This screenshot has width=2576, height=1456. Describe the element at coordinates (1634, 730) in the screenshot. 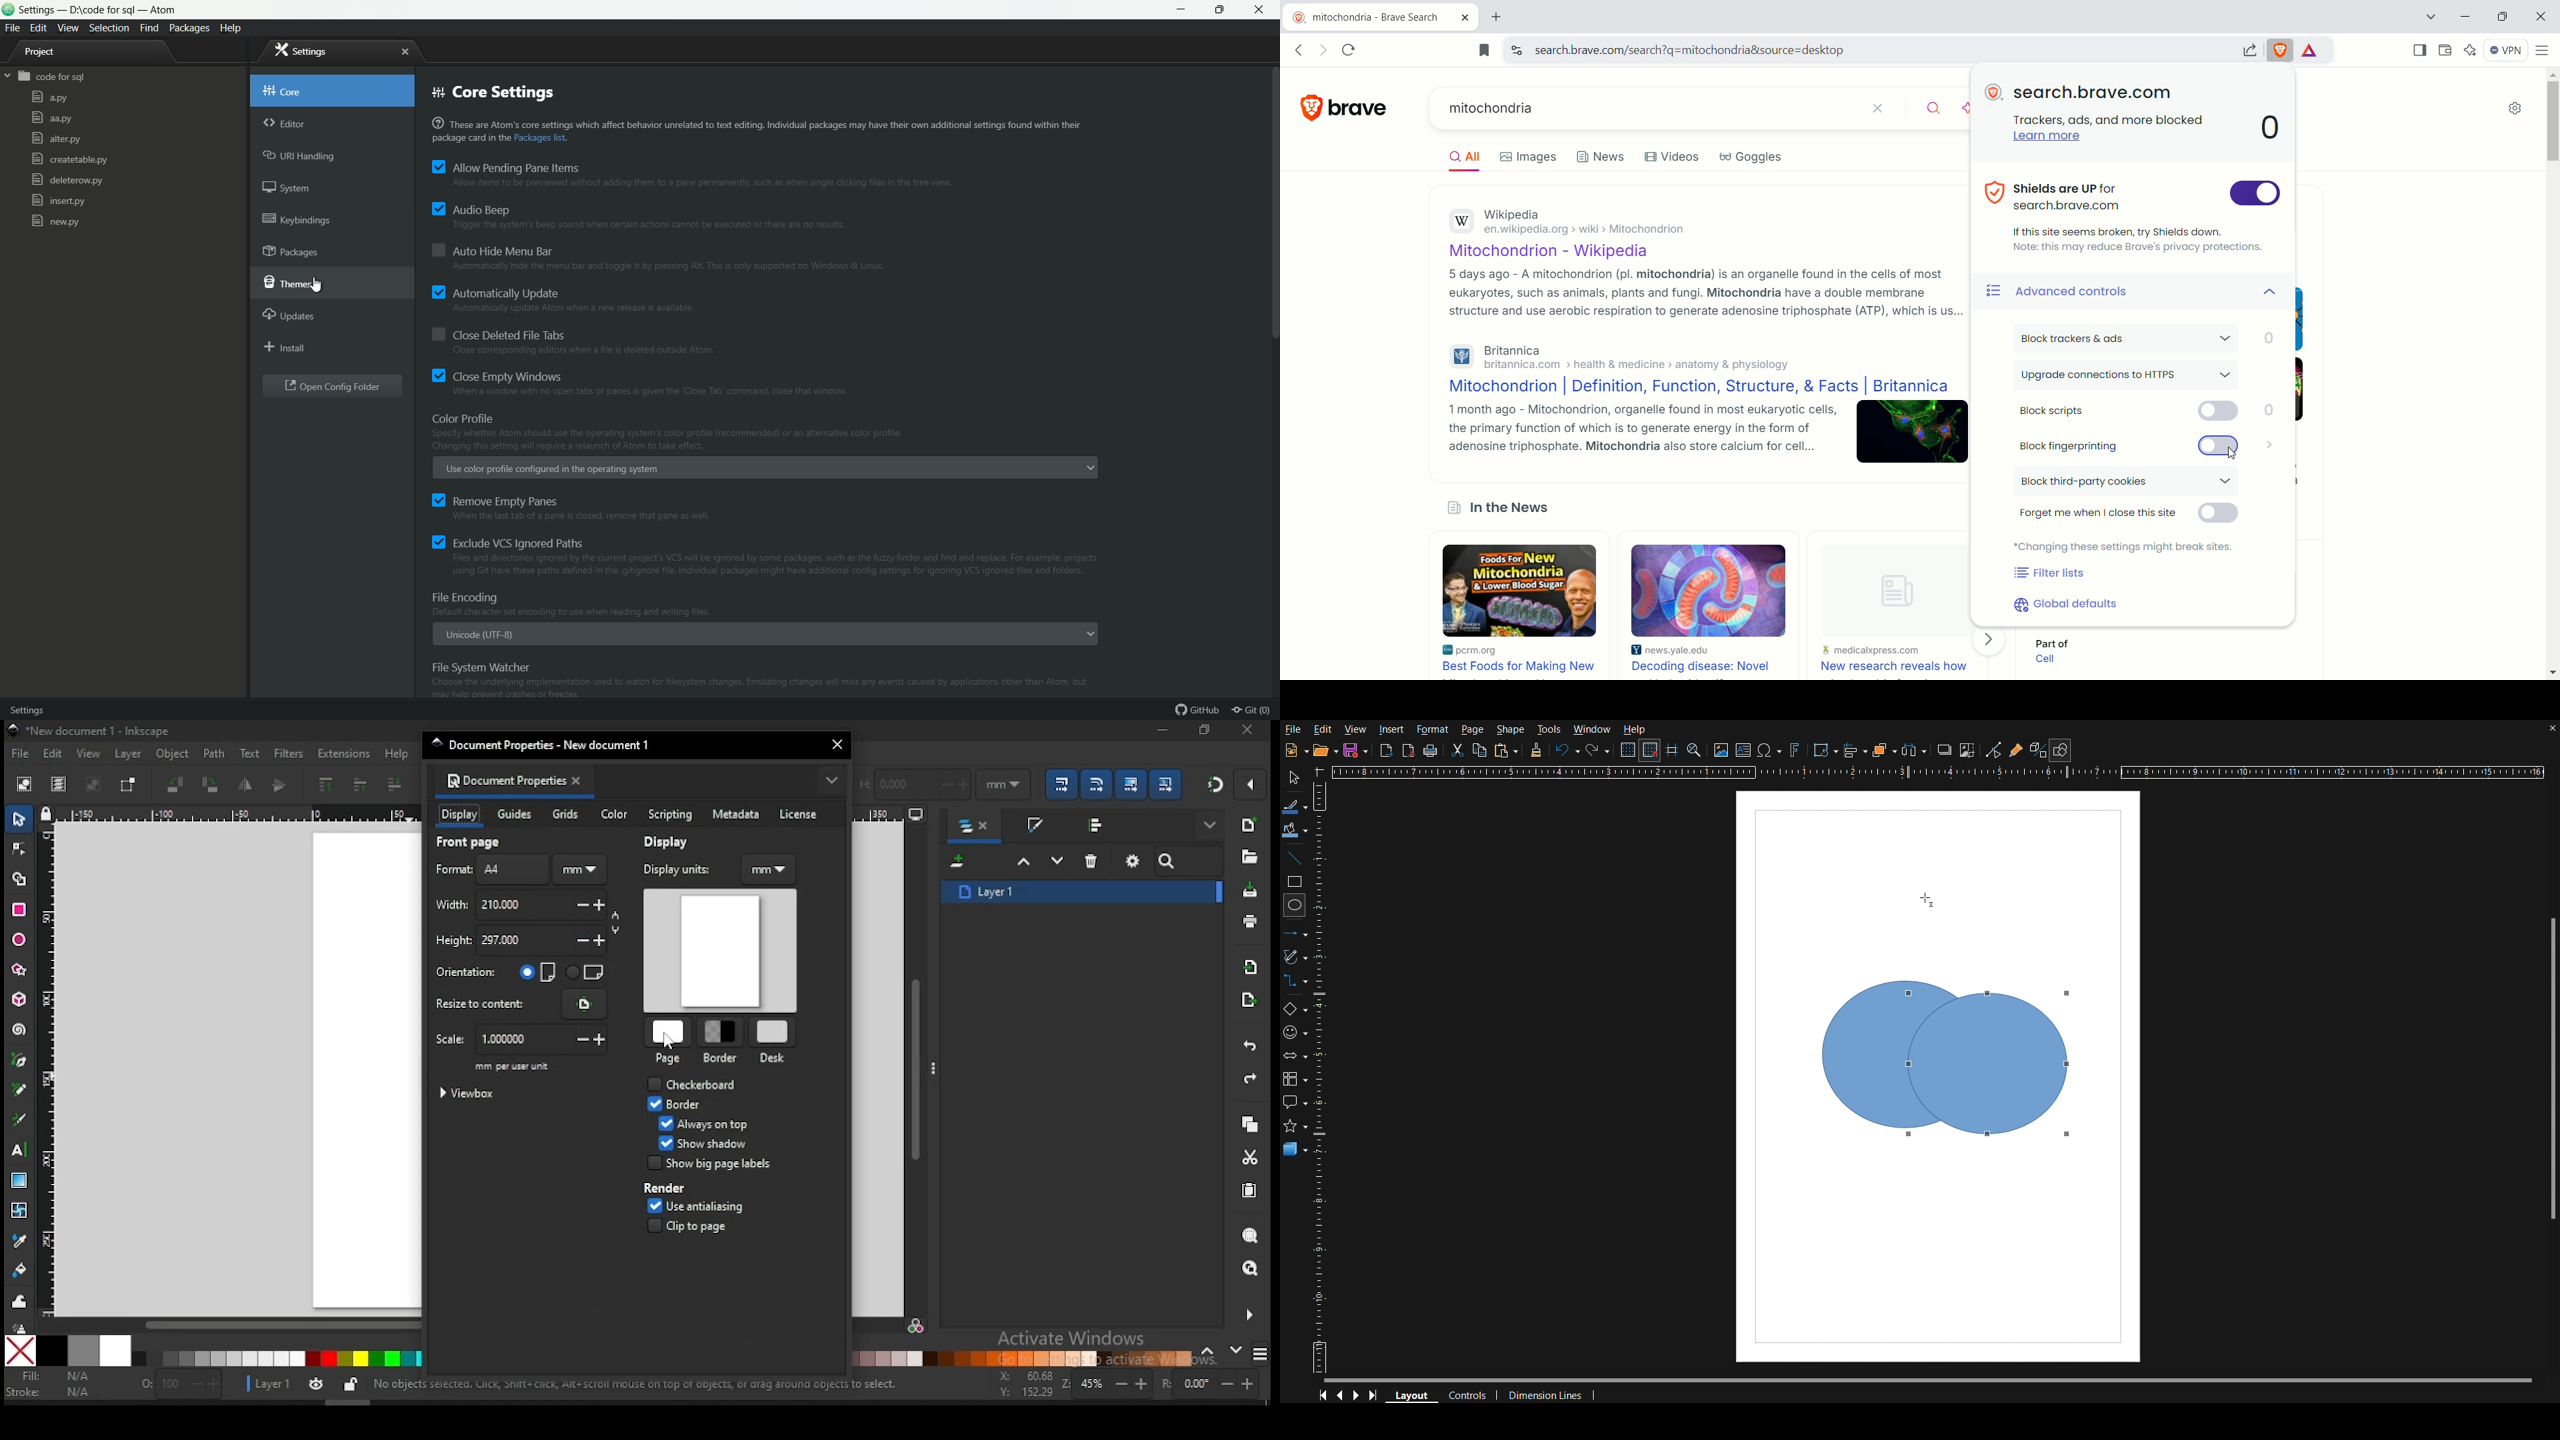

I see `Help` at that location.